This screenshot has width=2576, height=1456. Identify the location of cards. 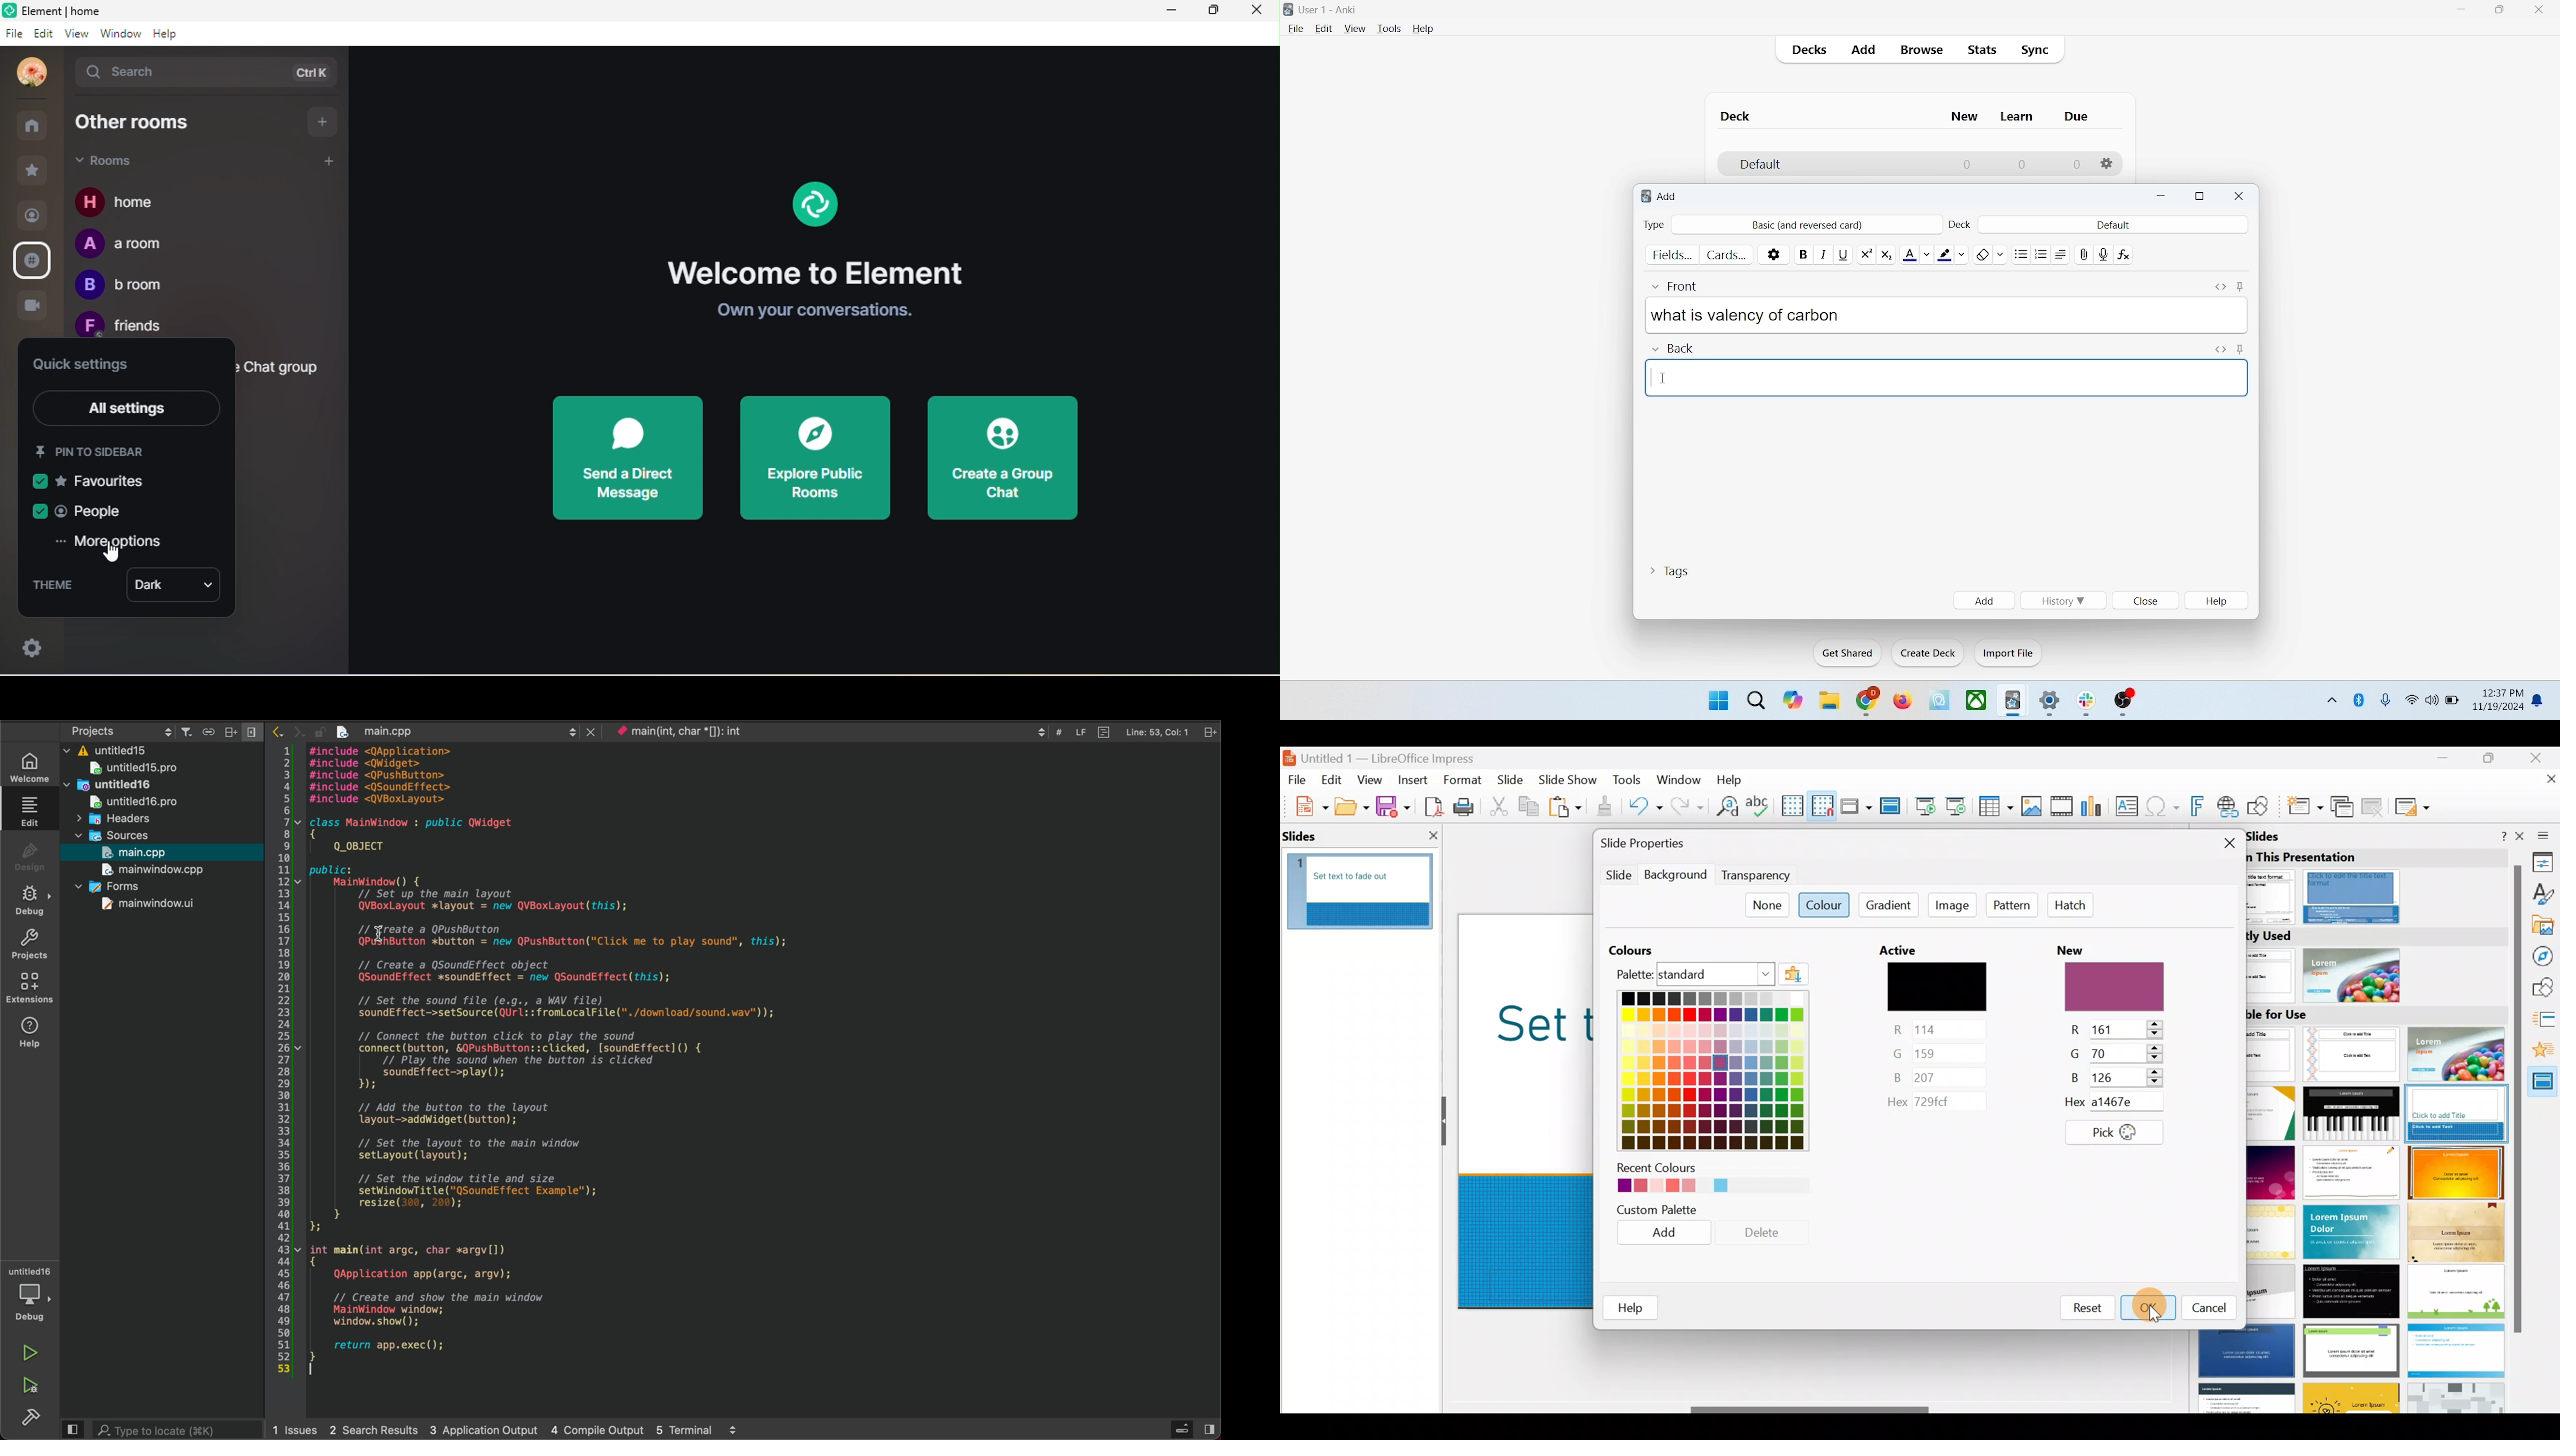
(1727, 254).